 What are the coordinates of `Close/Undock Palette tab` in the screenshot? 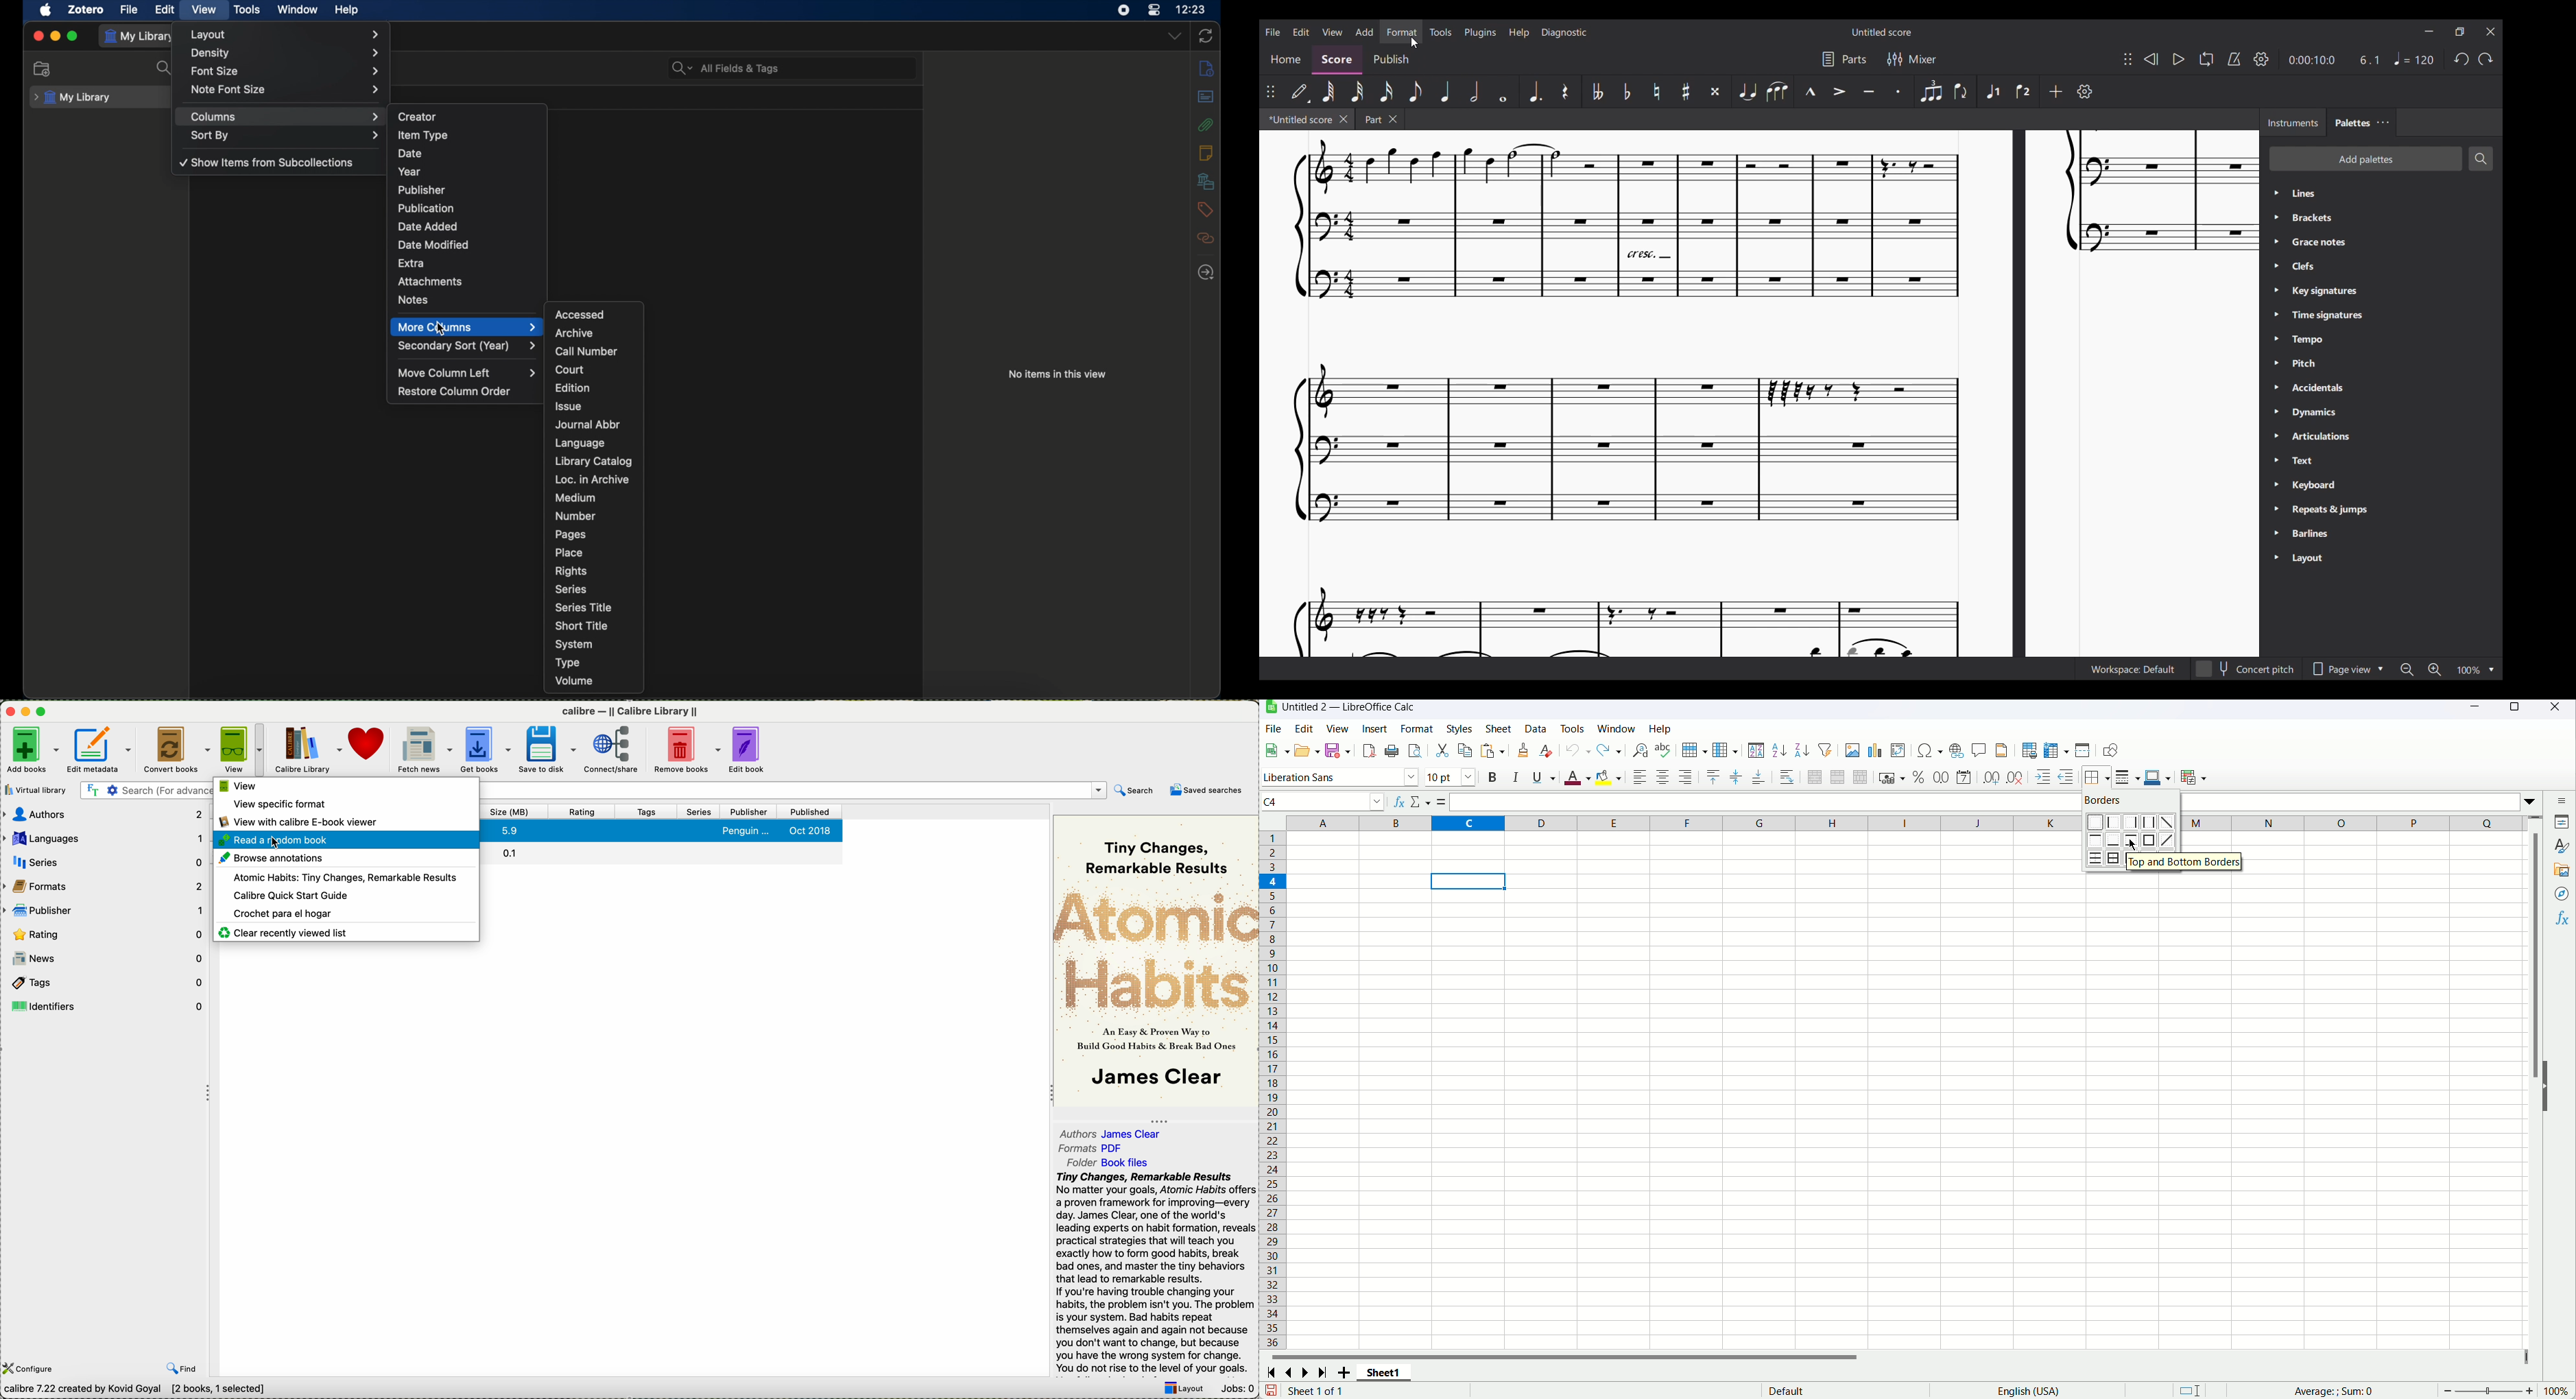 It's located at (2384, 122).